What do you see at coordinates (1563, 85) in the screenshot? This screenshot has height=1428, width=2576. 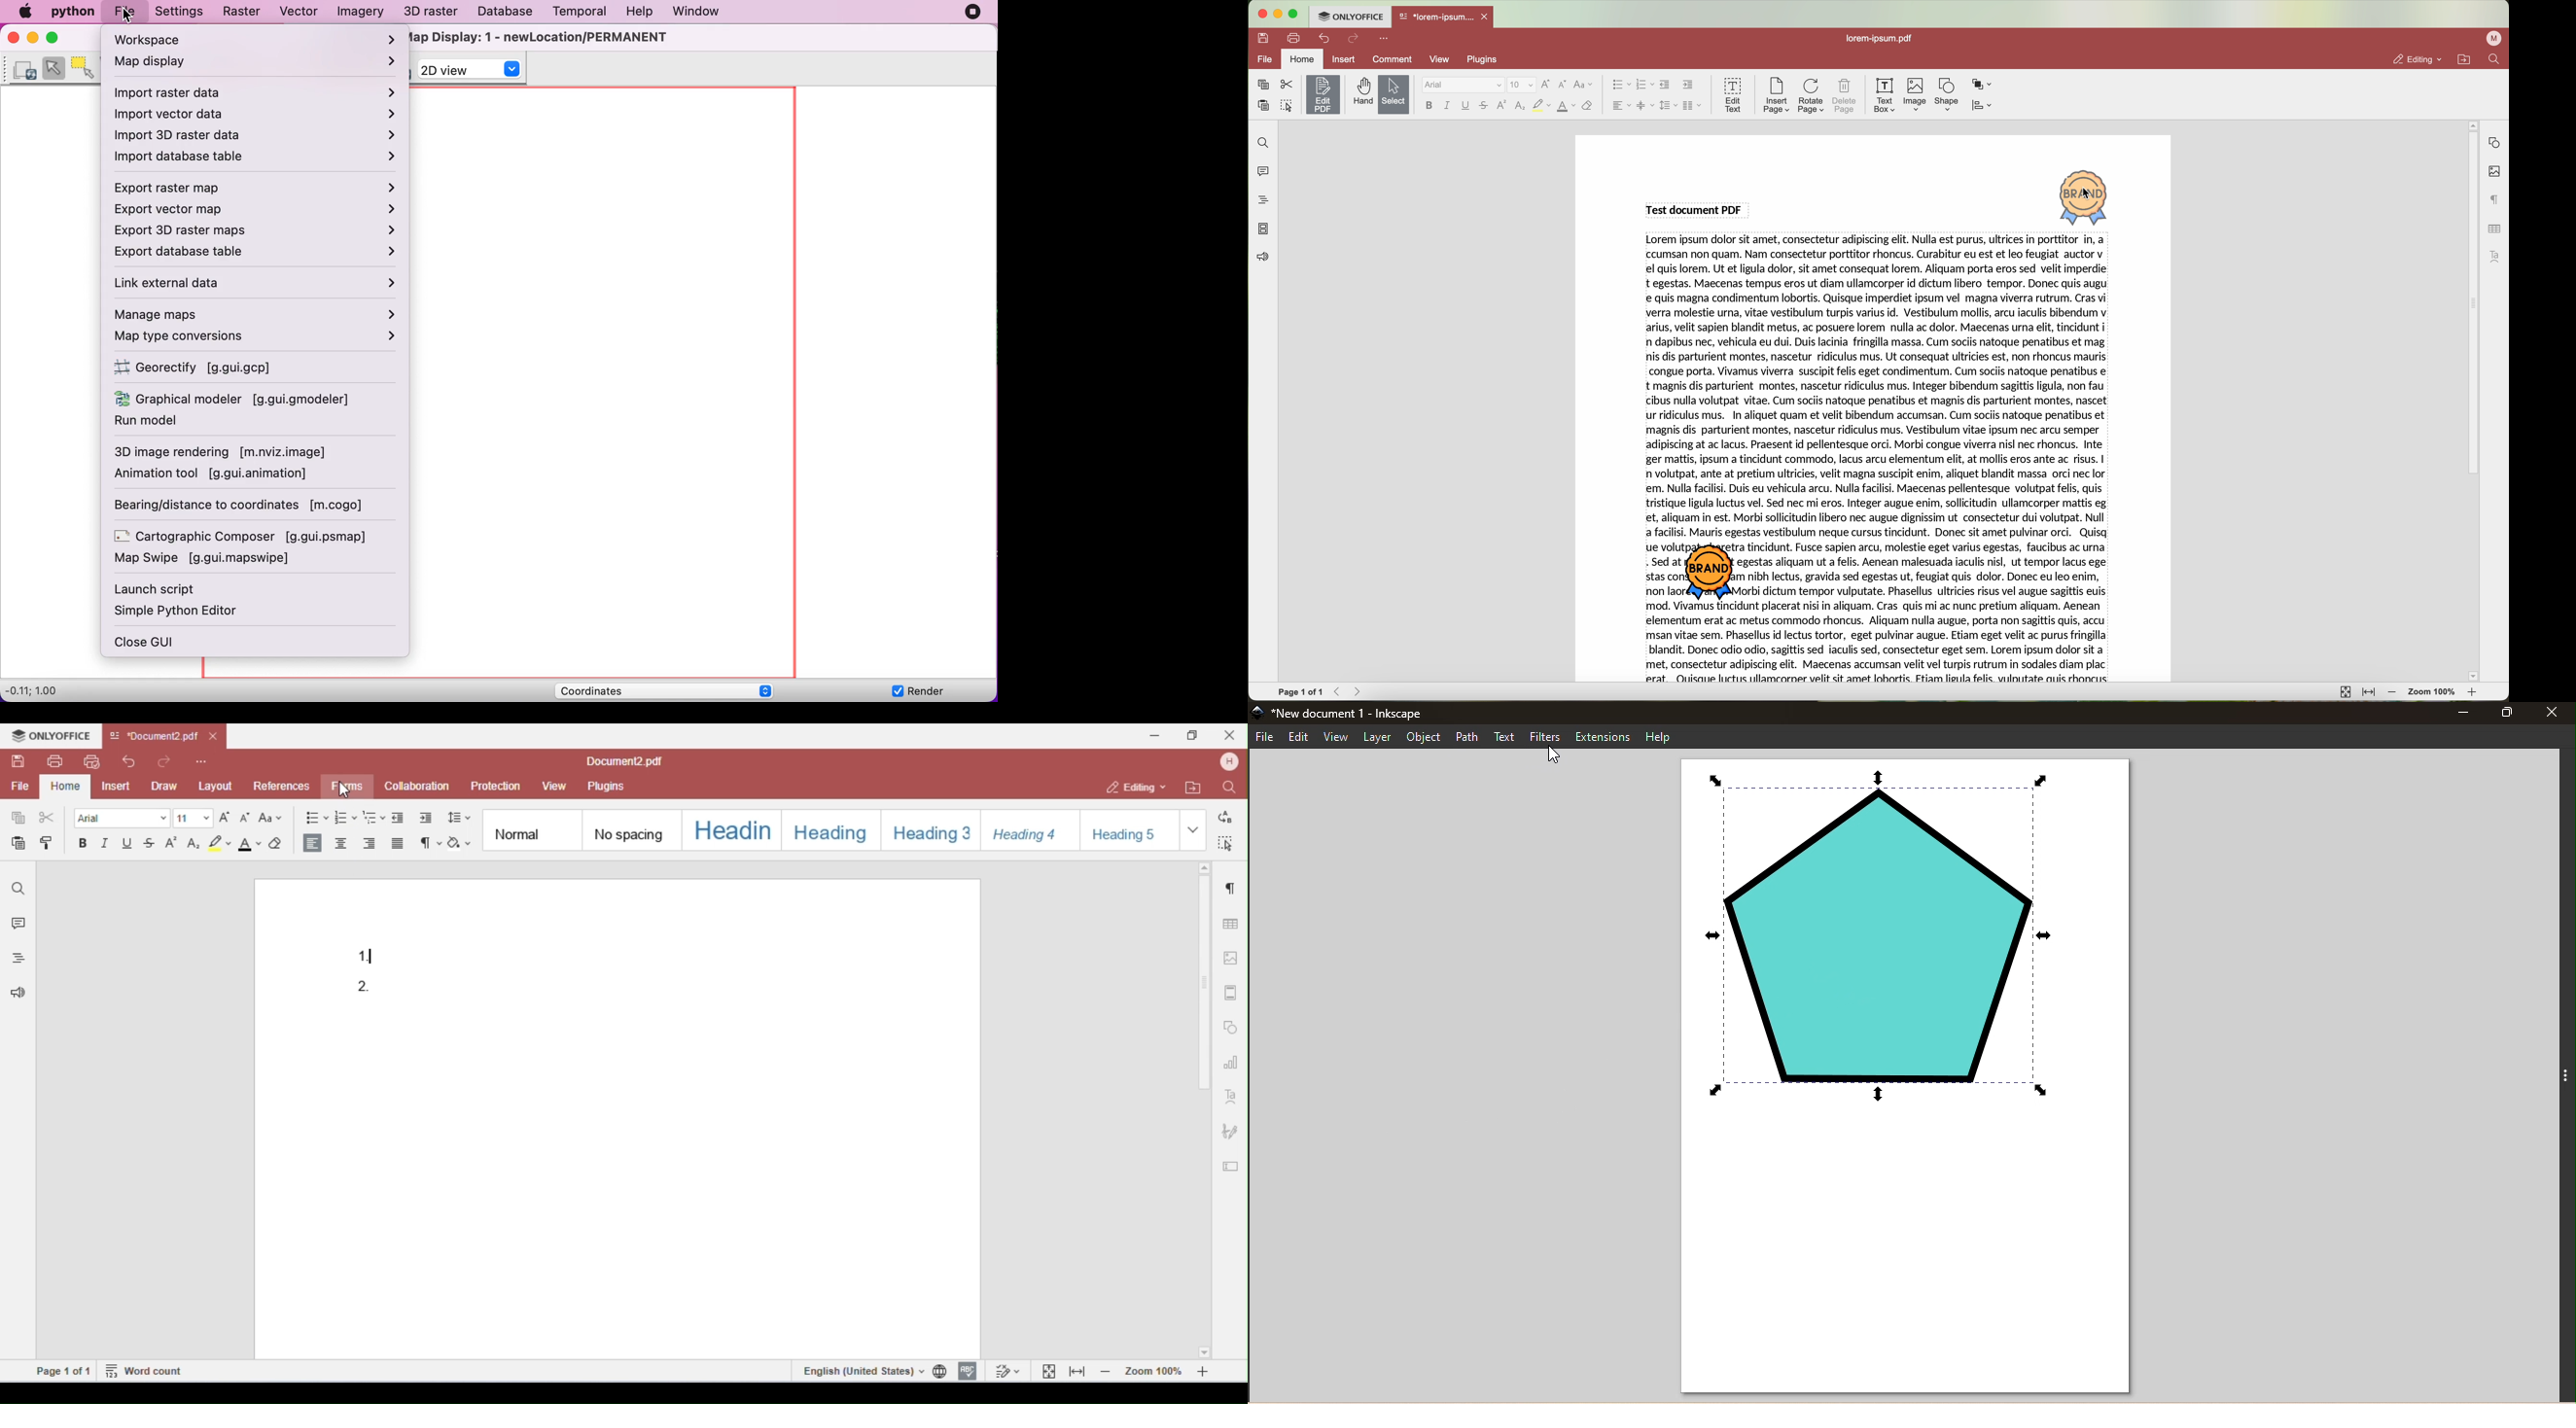 I see `decrement font size` at bounding box center [1563, 85].